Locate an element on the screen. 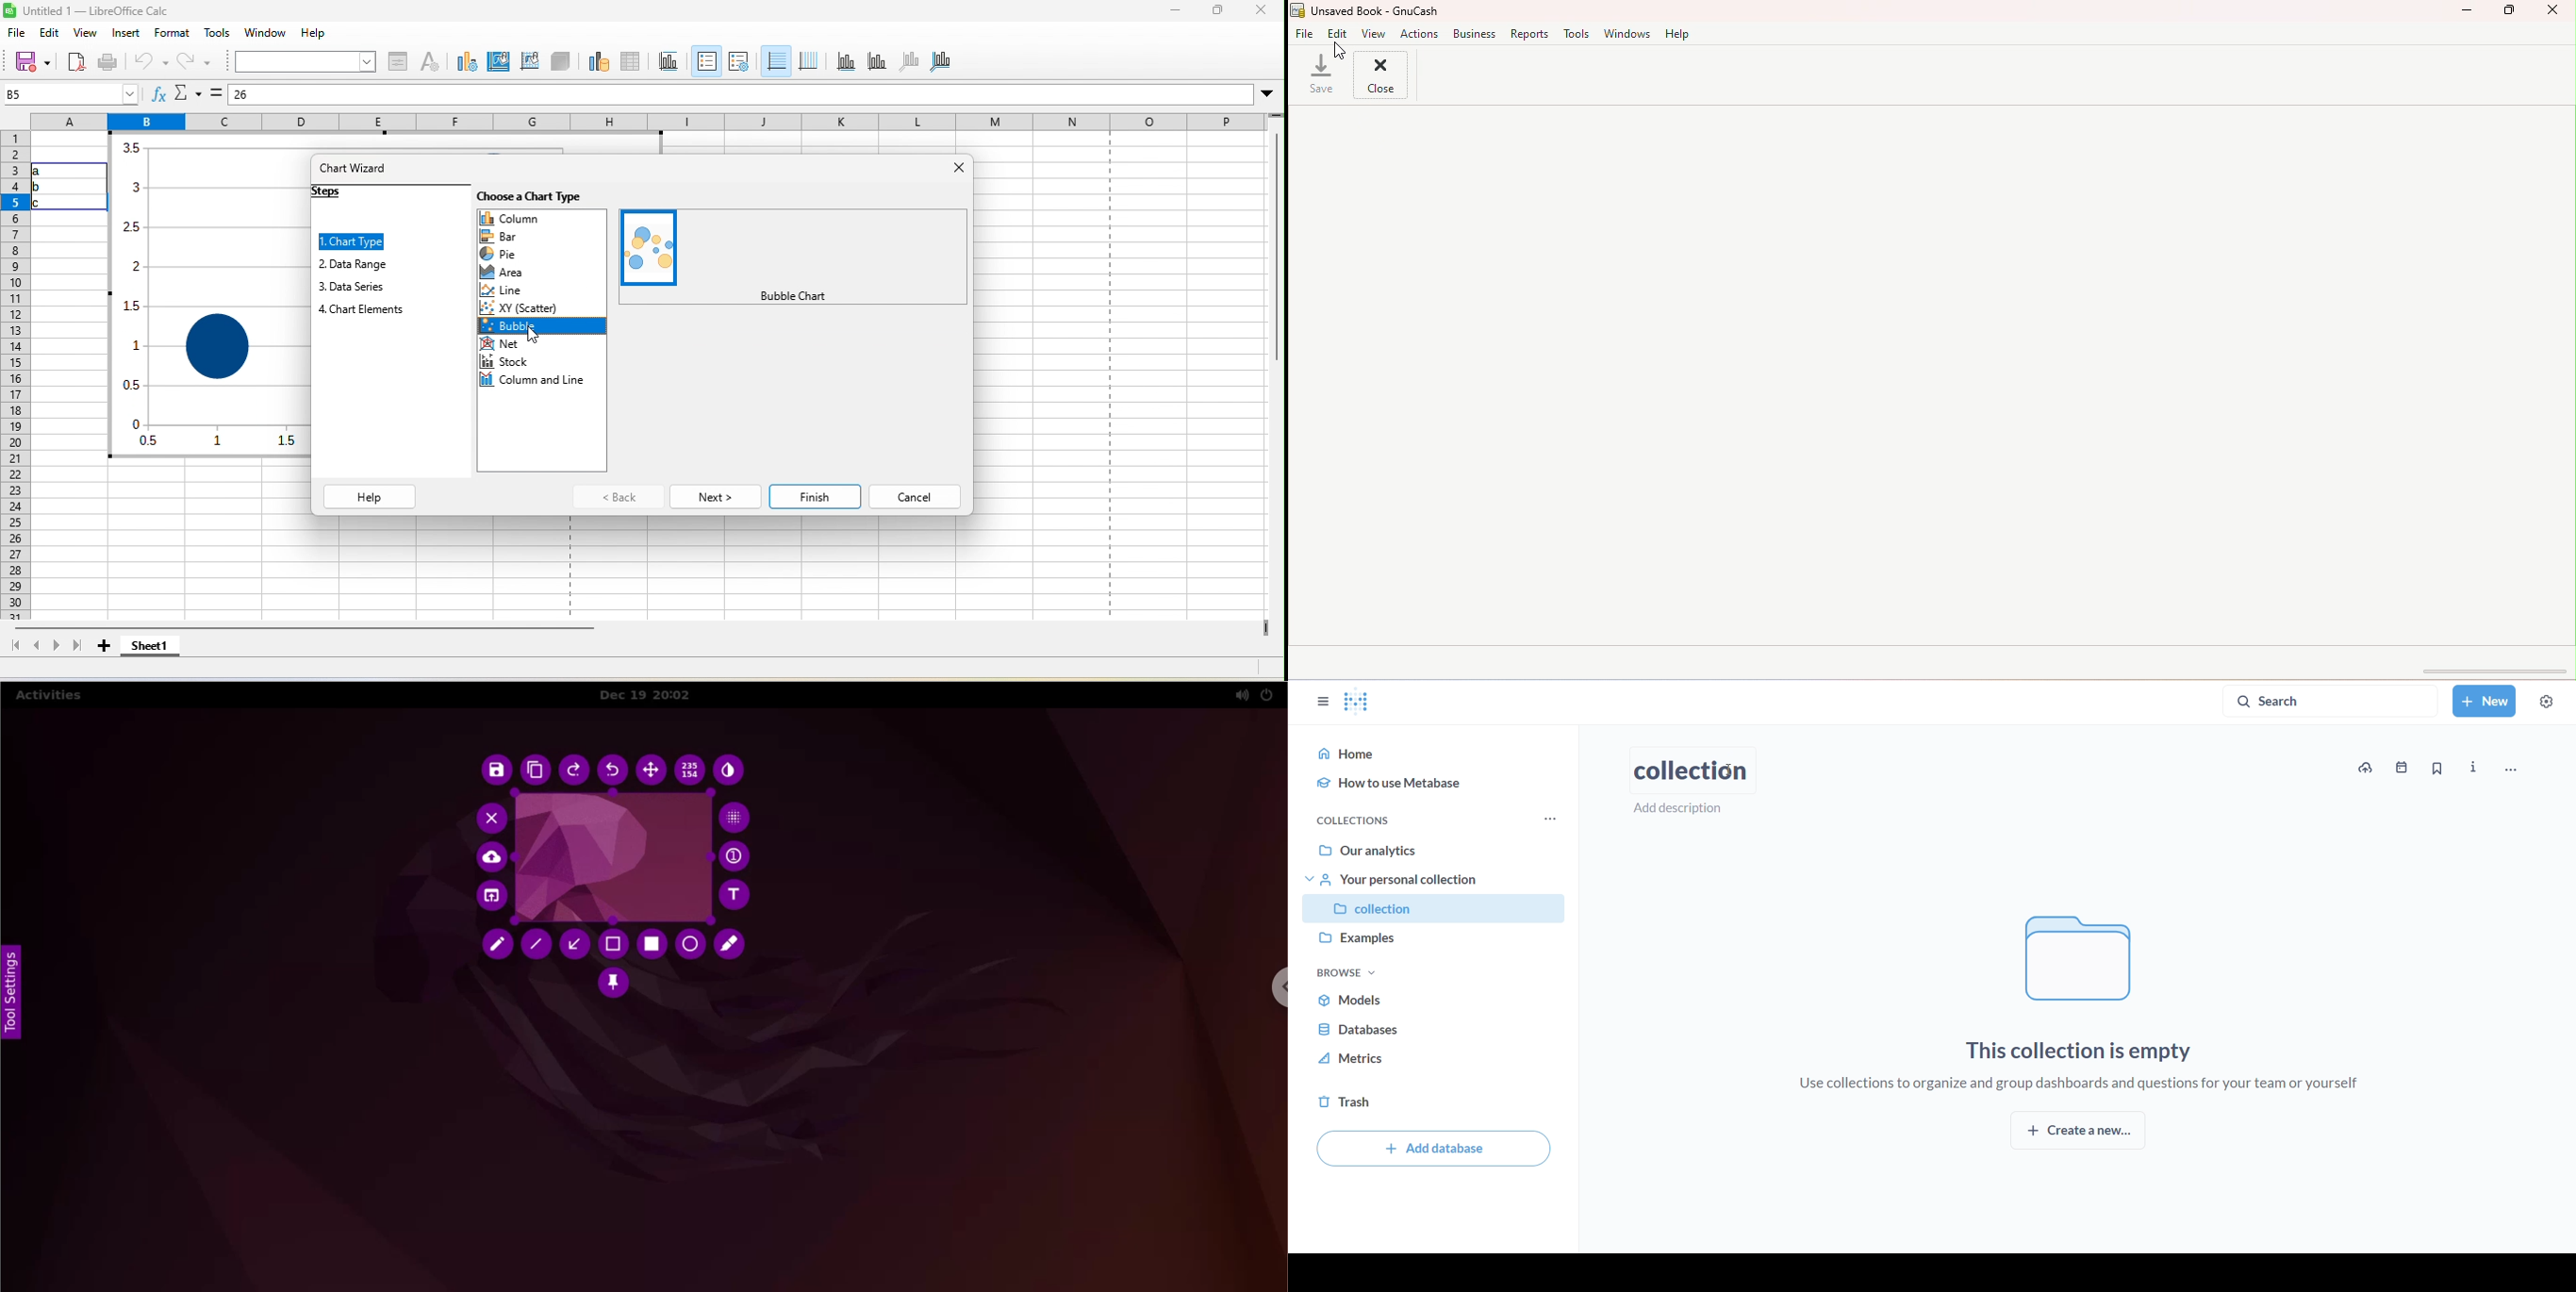  move selection is located at coordinates (653, 771).